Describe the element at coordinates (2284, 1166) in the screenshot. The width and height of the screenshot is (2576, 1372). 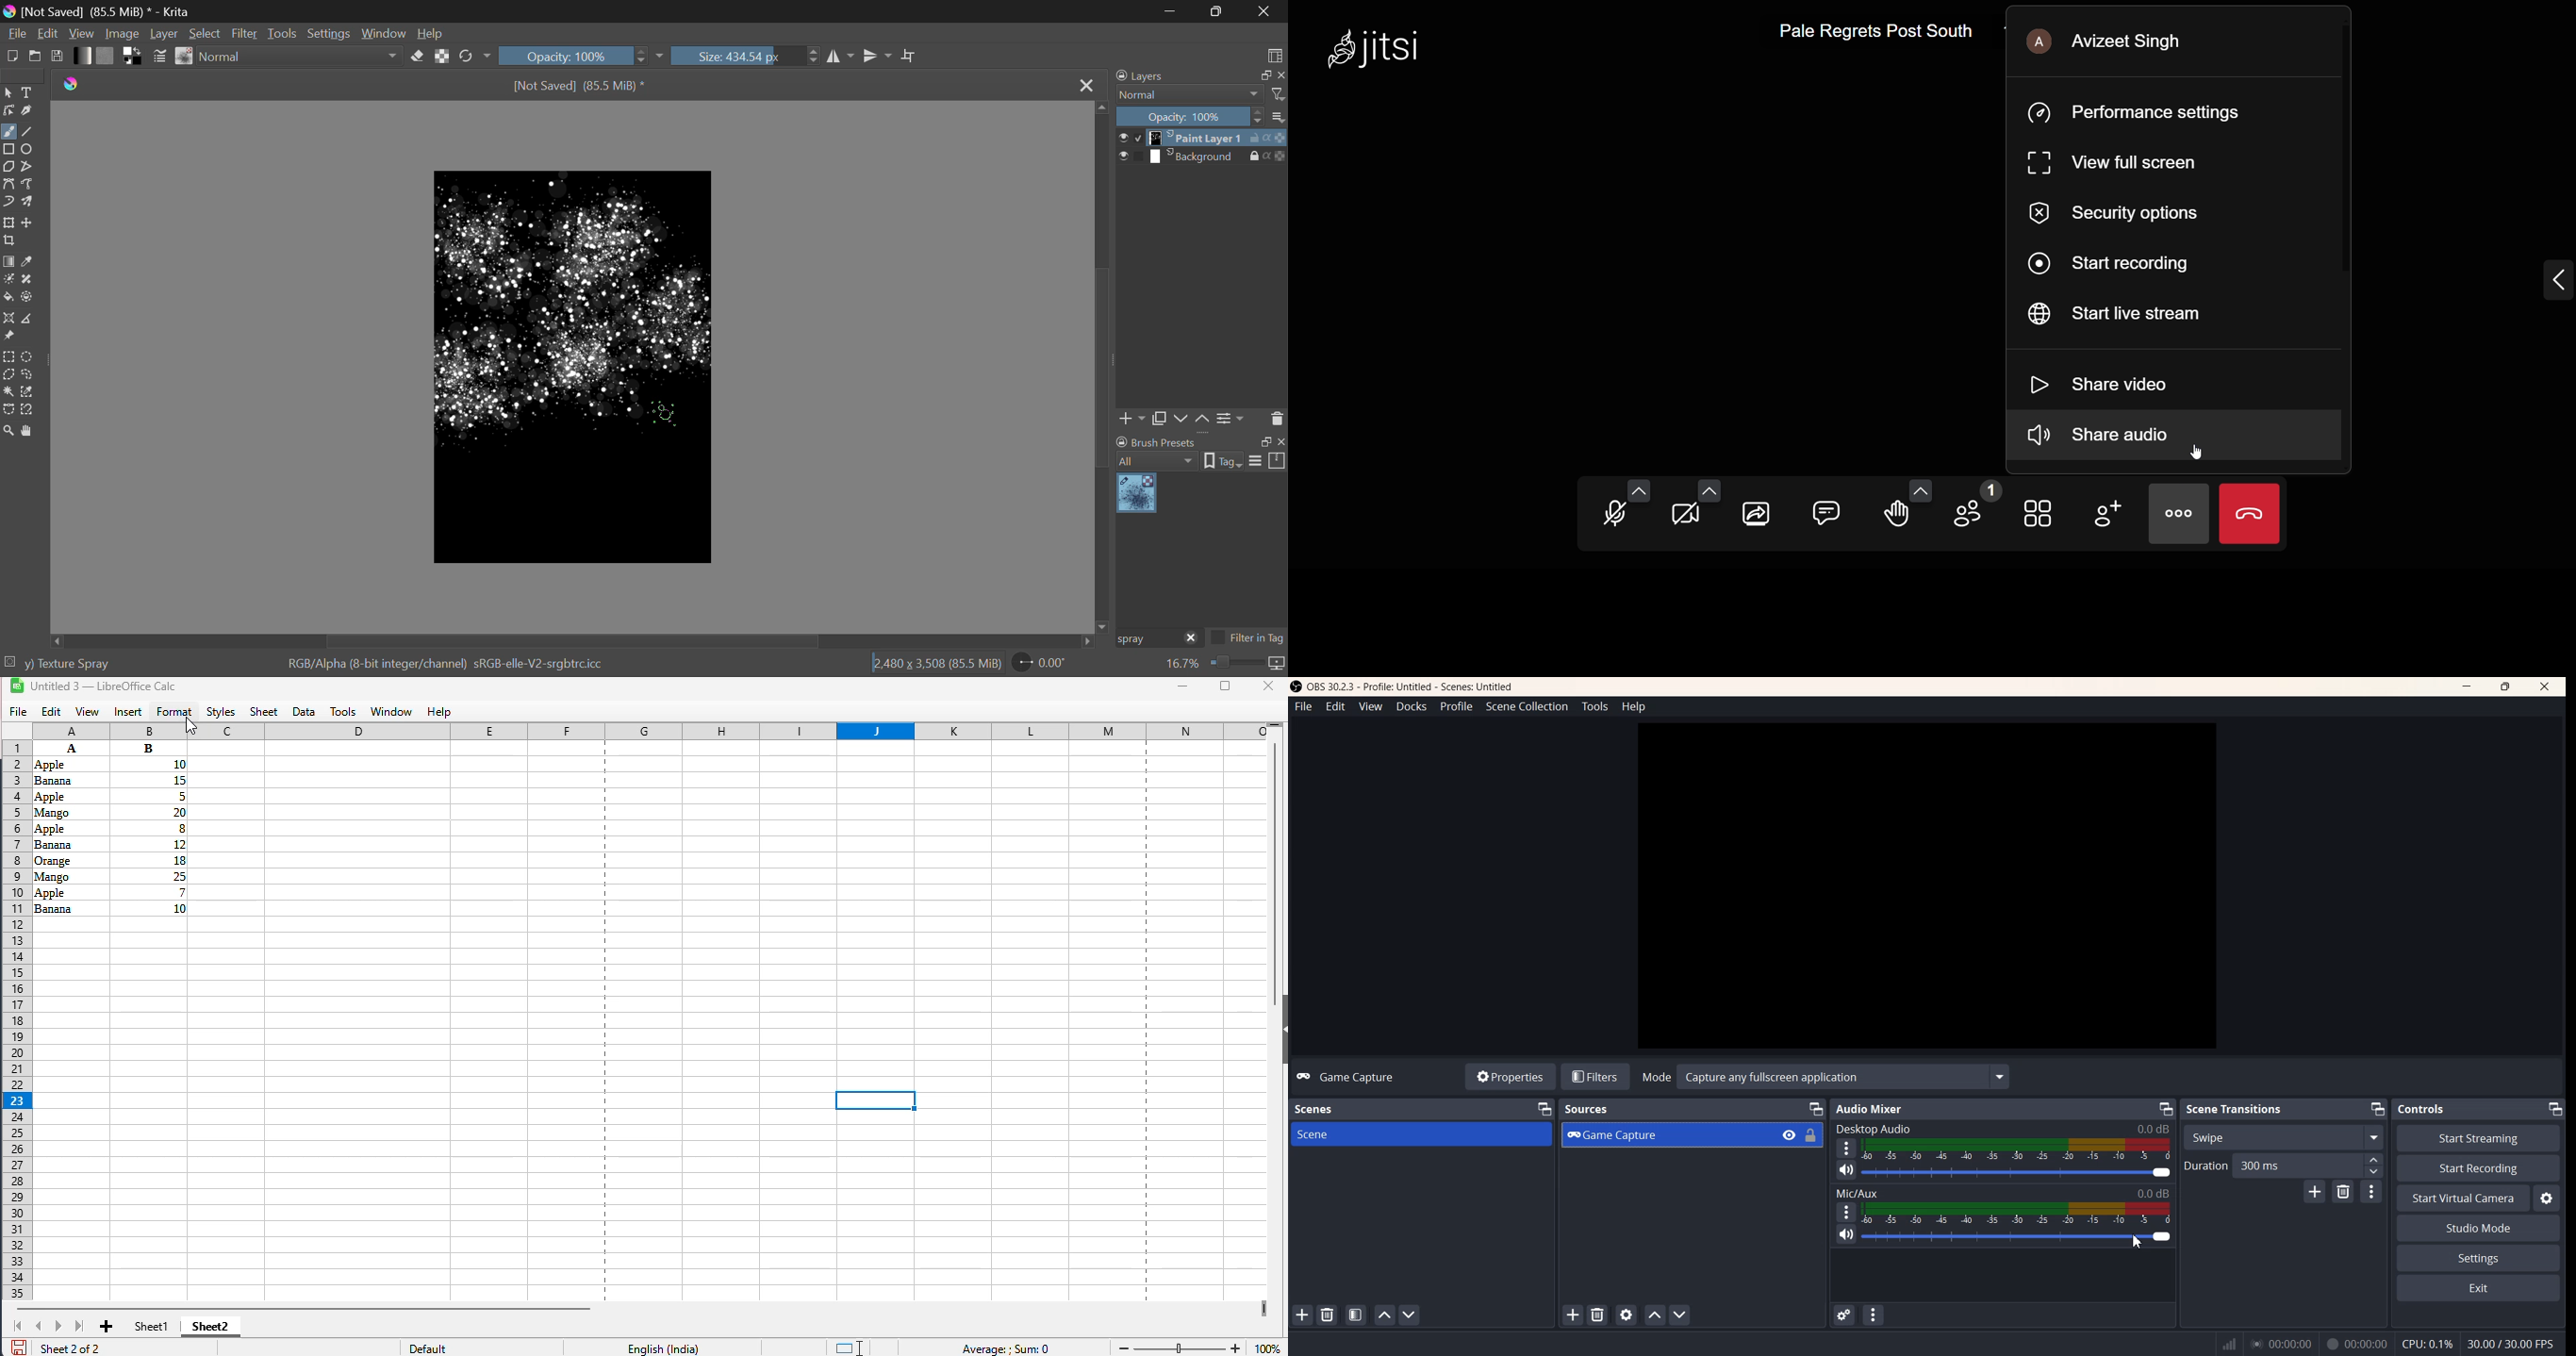
I see `Duration` at that location.